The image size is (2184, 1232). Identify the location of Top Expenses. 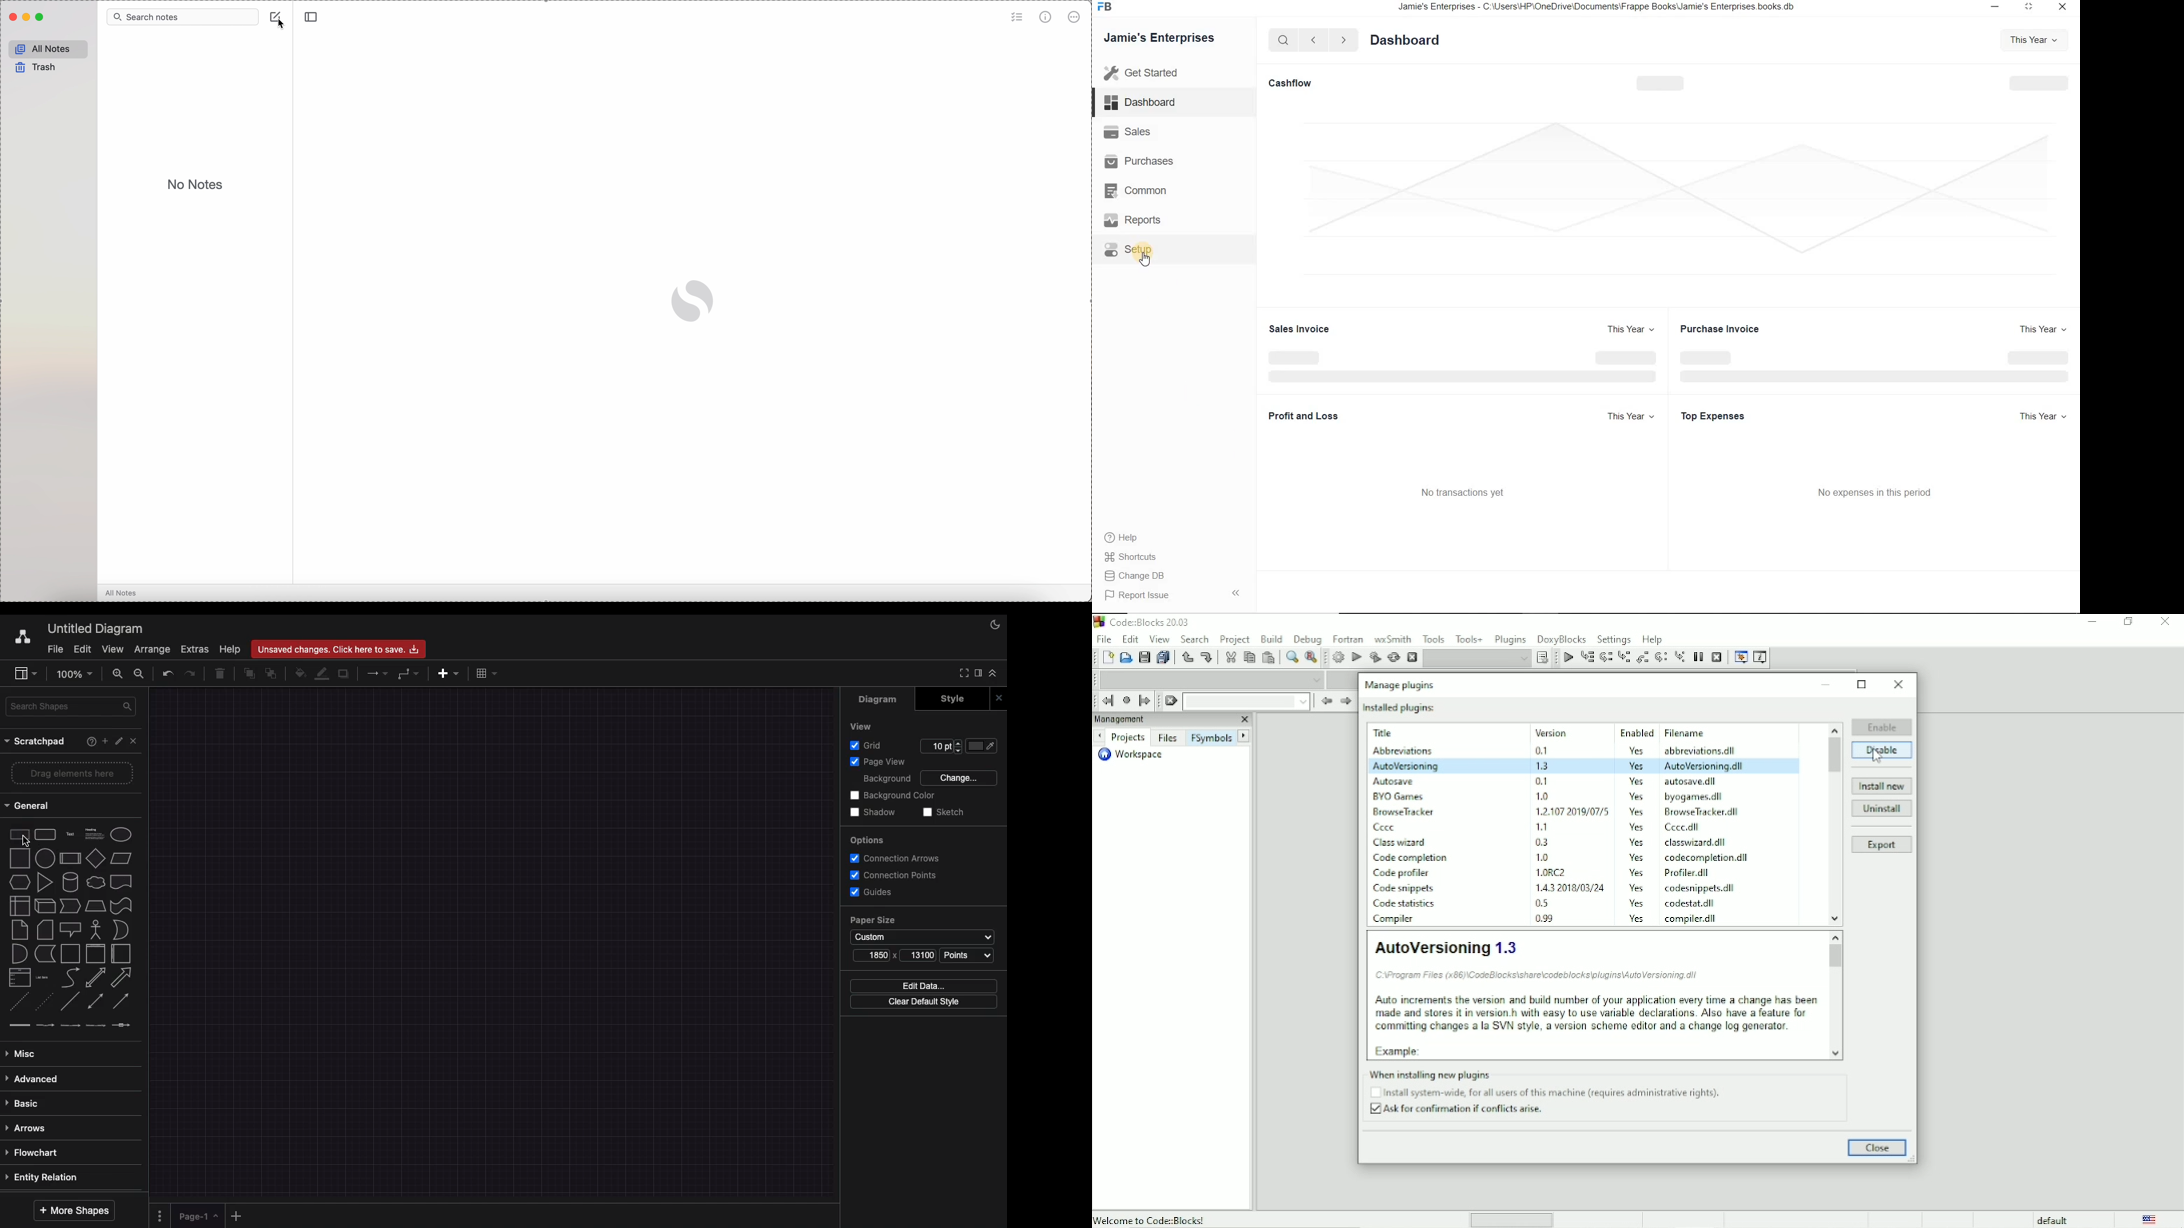
(1715, 416).